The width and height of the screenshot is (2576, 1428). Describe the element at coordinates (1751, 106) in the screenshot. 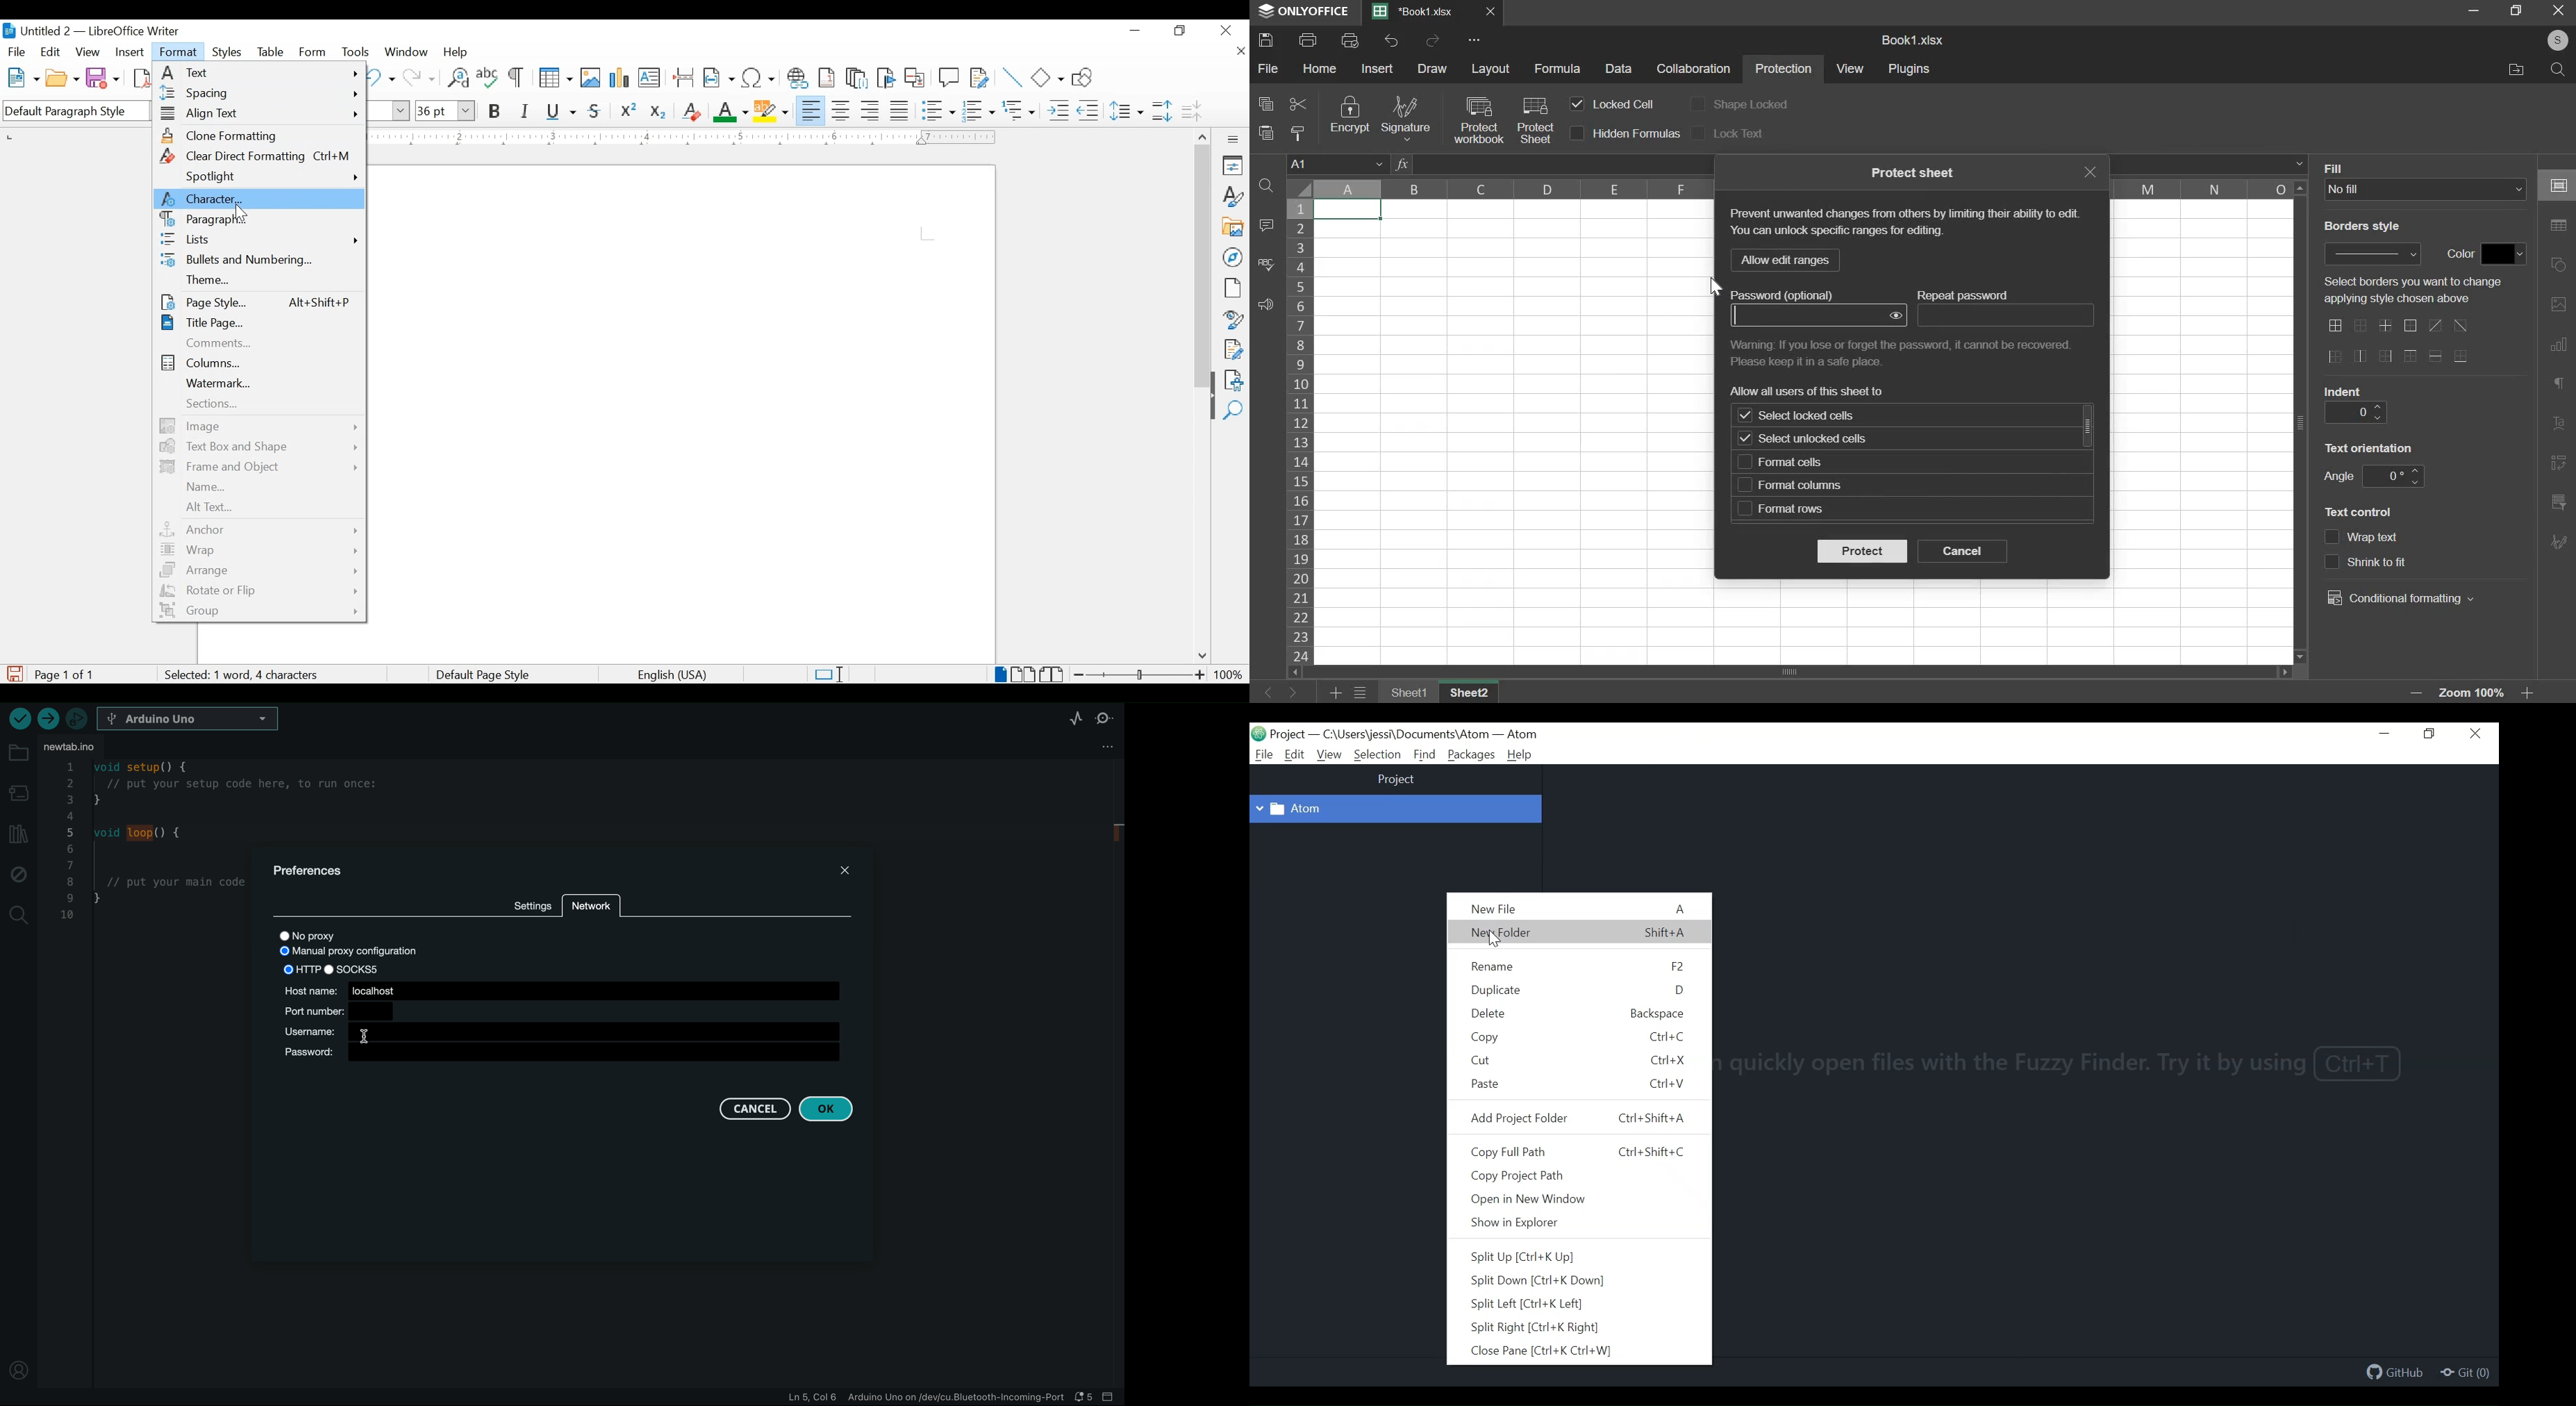

I see `shape locked` at that location.